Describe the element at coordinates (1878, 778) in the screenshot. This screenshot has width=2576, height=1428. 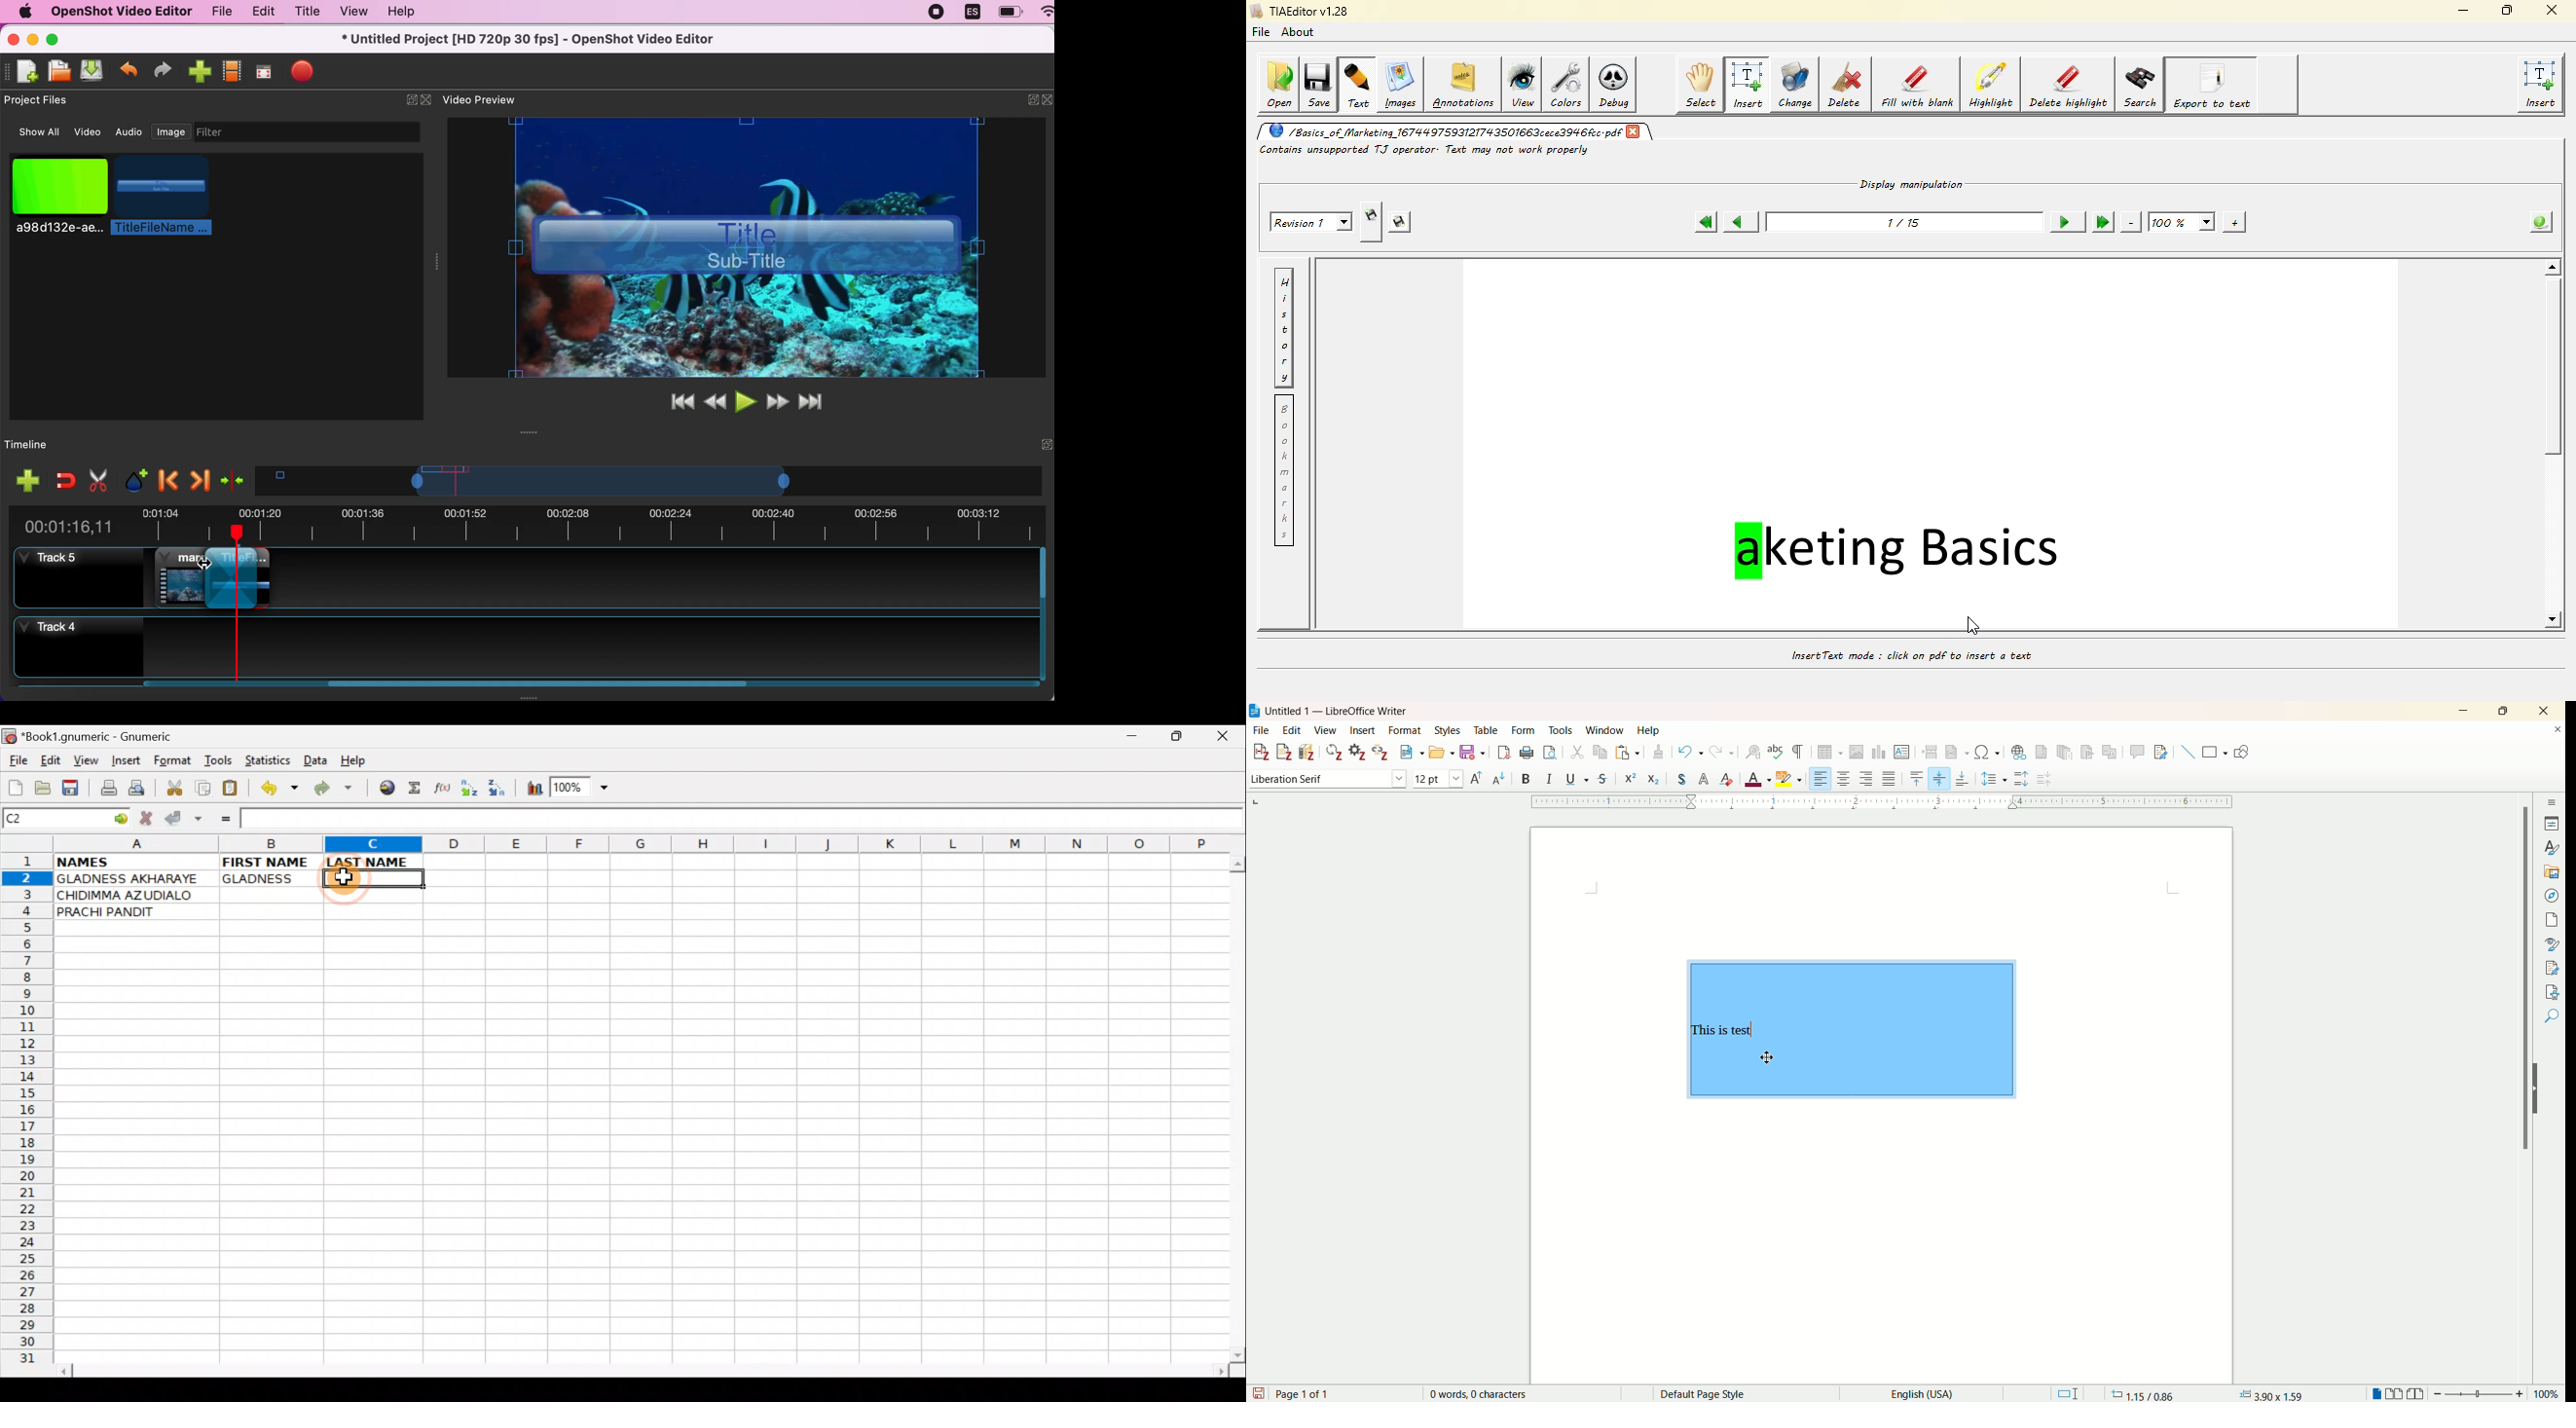
I see `area styling` at that location.